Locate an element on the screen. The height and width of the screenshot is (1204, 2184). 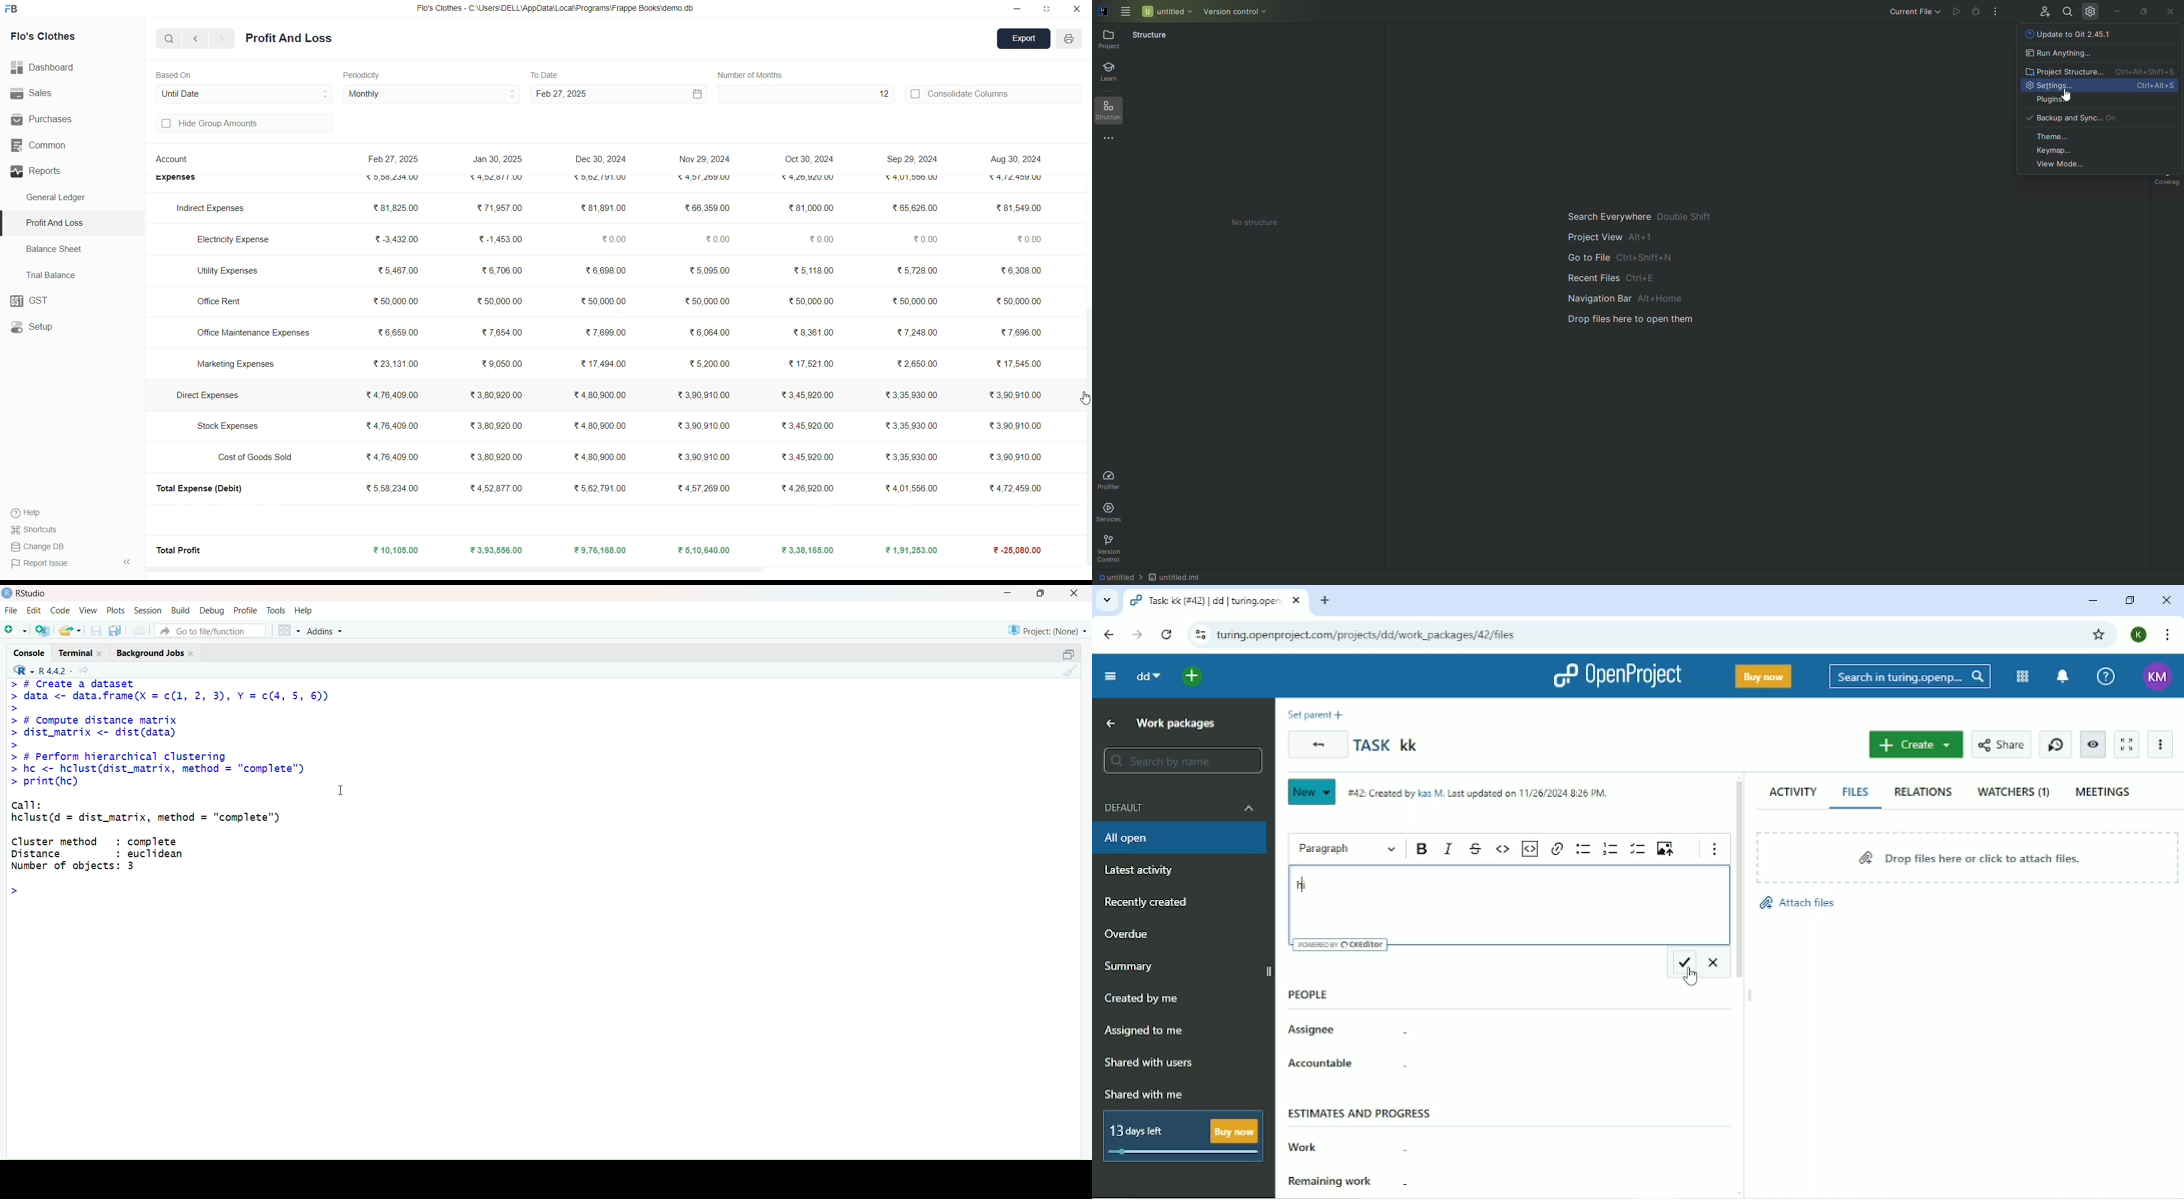
Direct Expenses is located at coordinates (205, 395).